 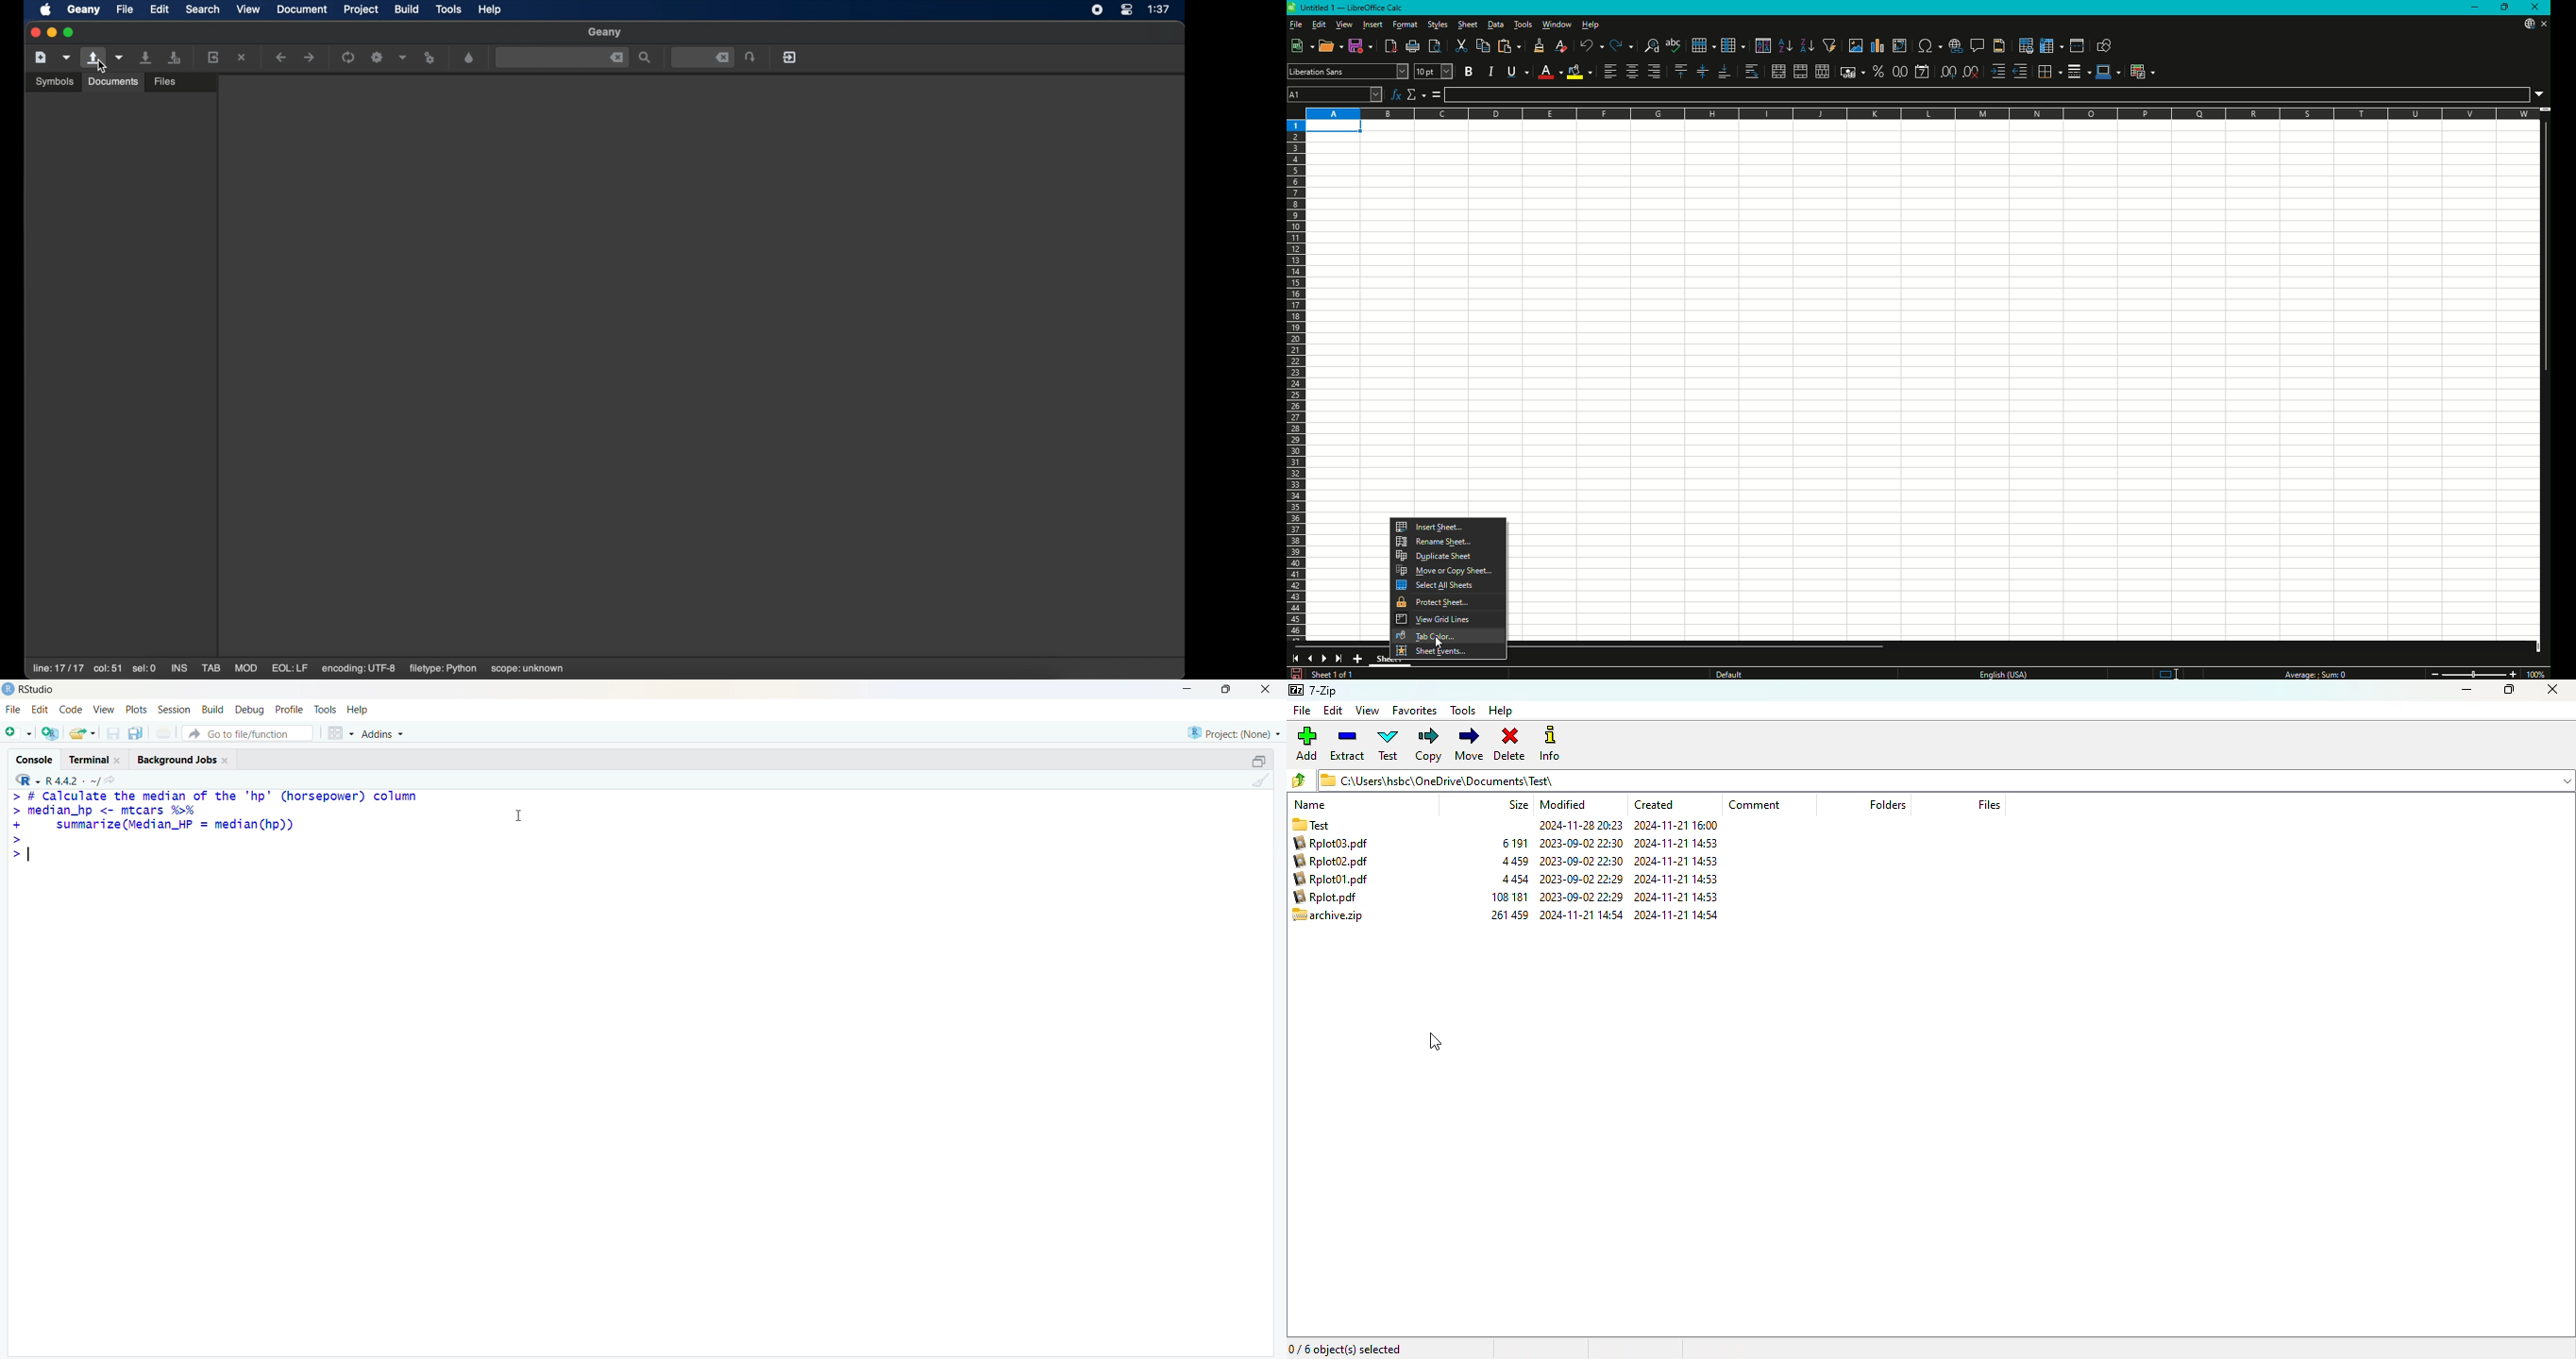 I want to click on close, so click(x=1266, y=688).